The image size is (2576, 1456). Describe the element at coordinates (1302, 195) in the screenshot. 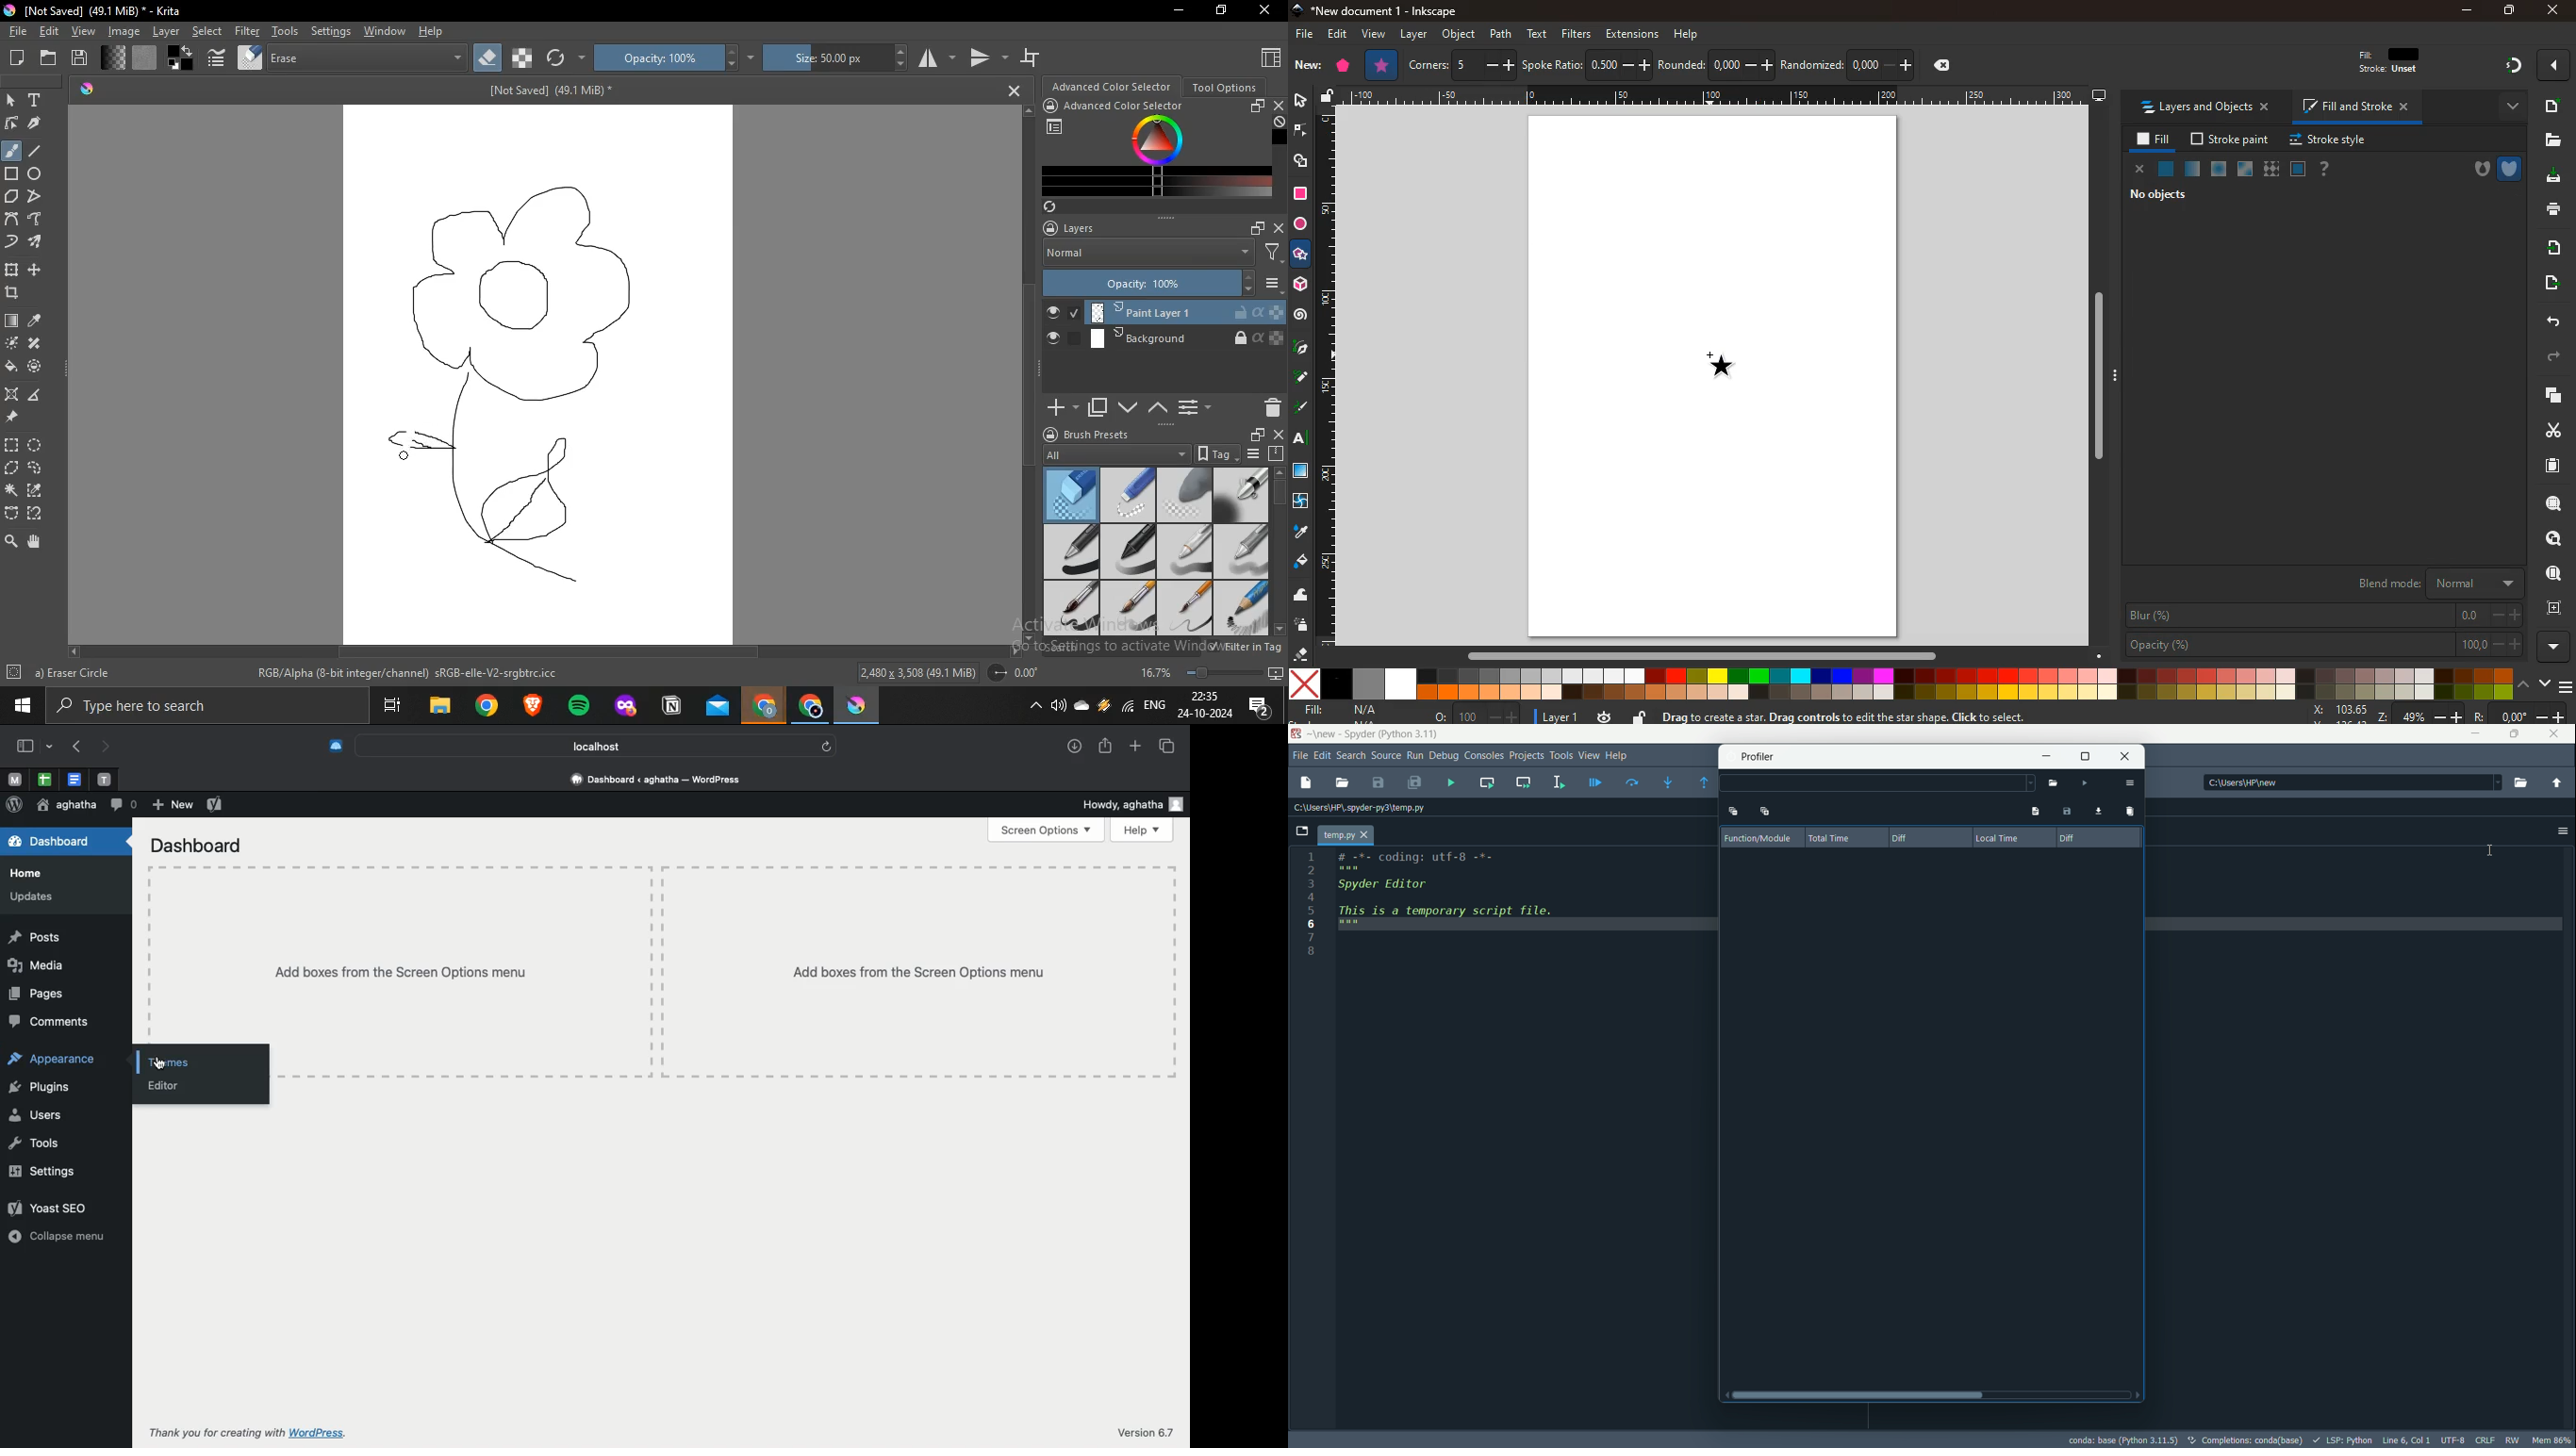

I see `square` at that location.